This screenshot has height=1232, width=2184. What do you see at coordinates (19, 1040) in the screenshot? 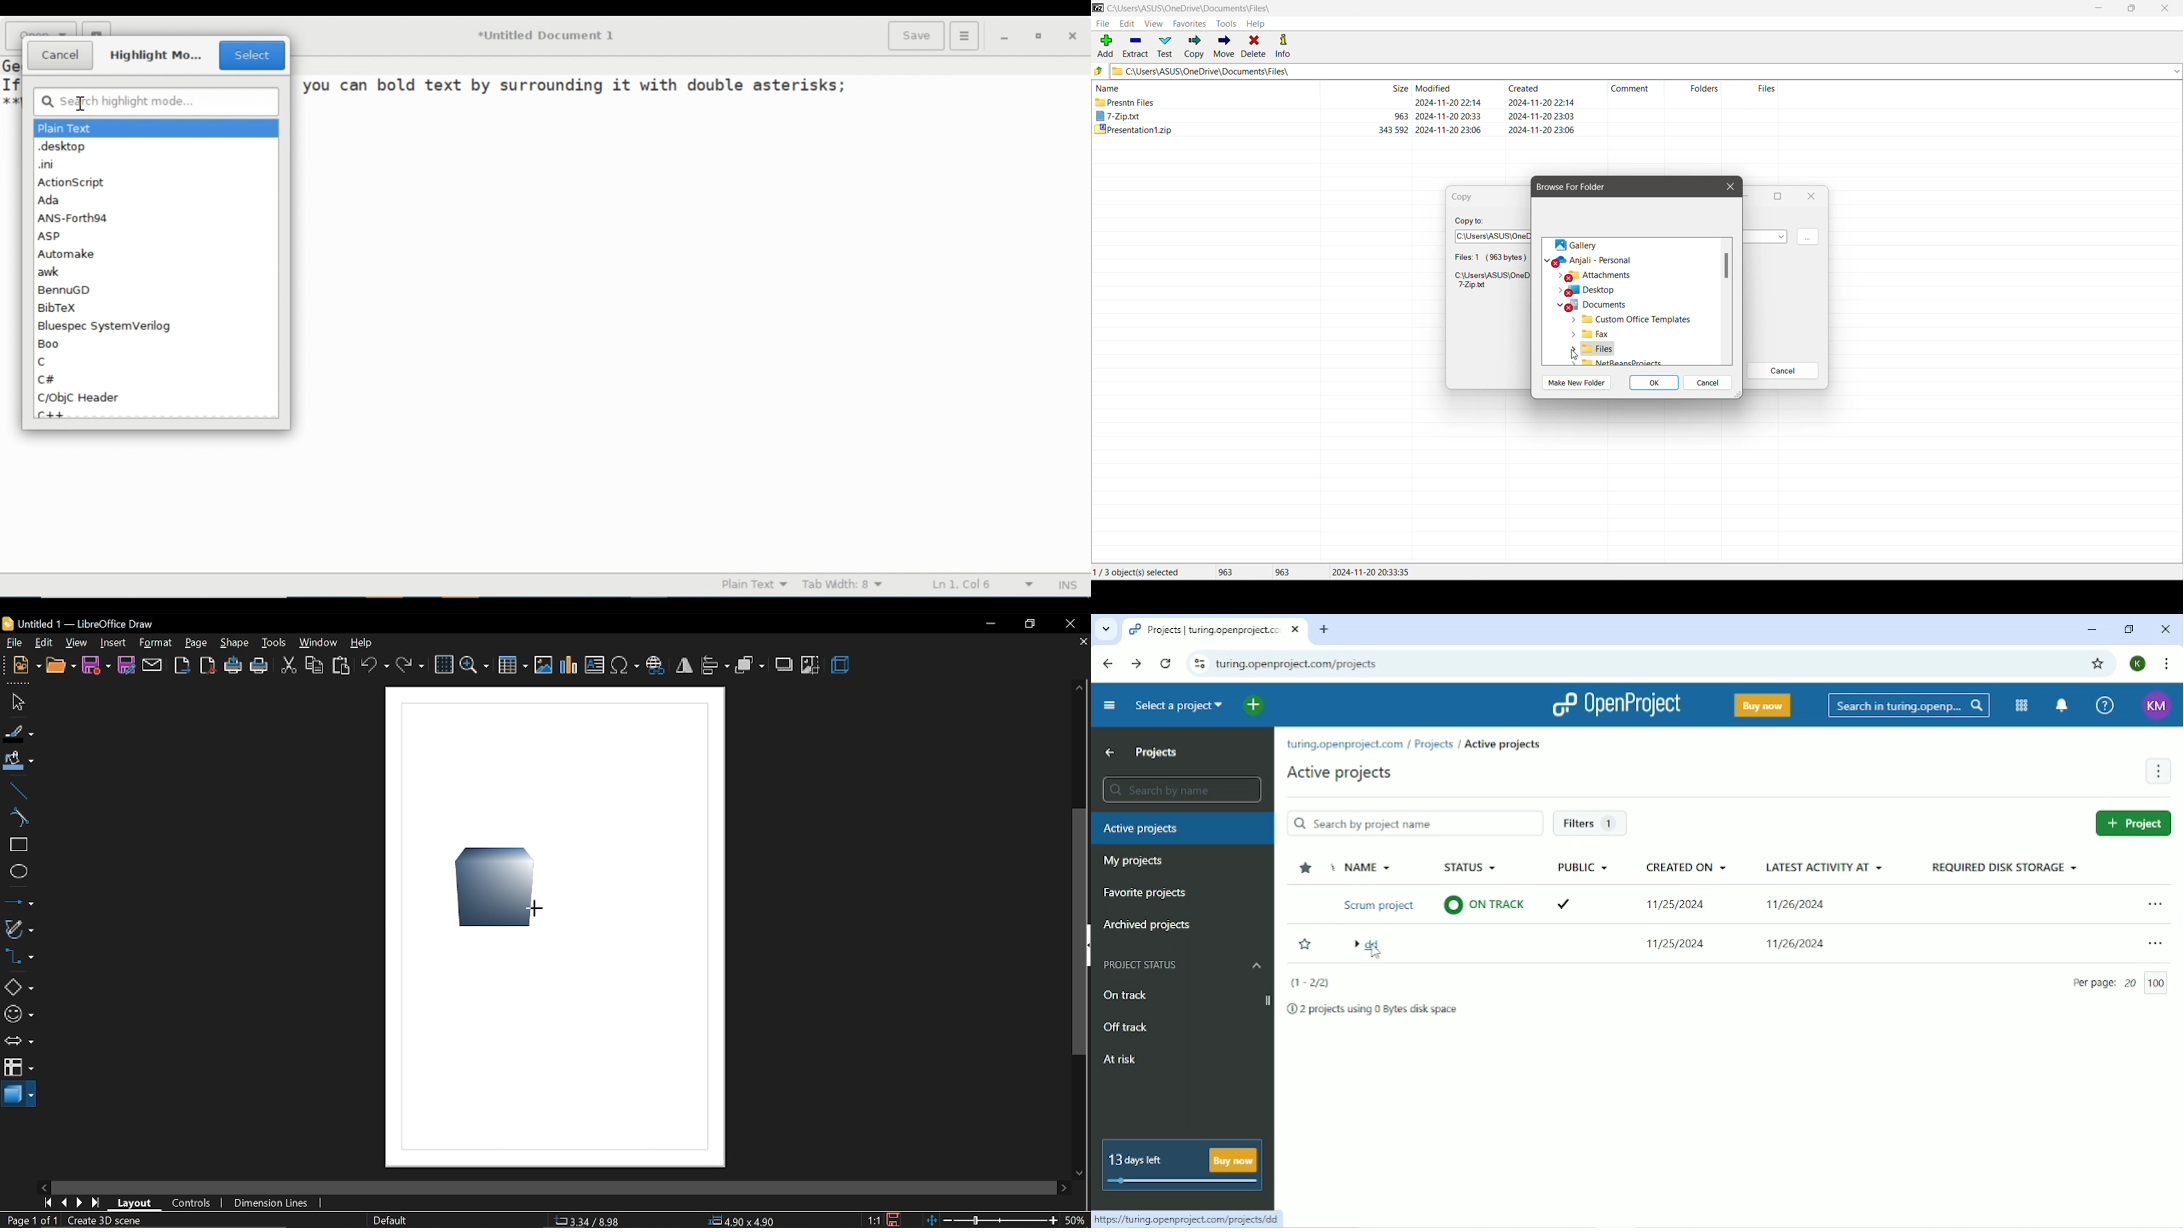
I see `arrows` at bounding box center [19, 1040].